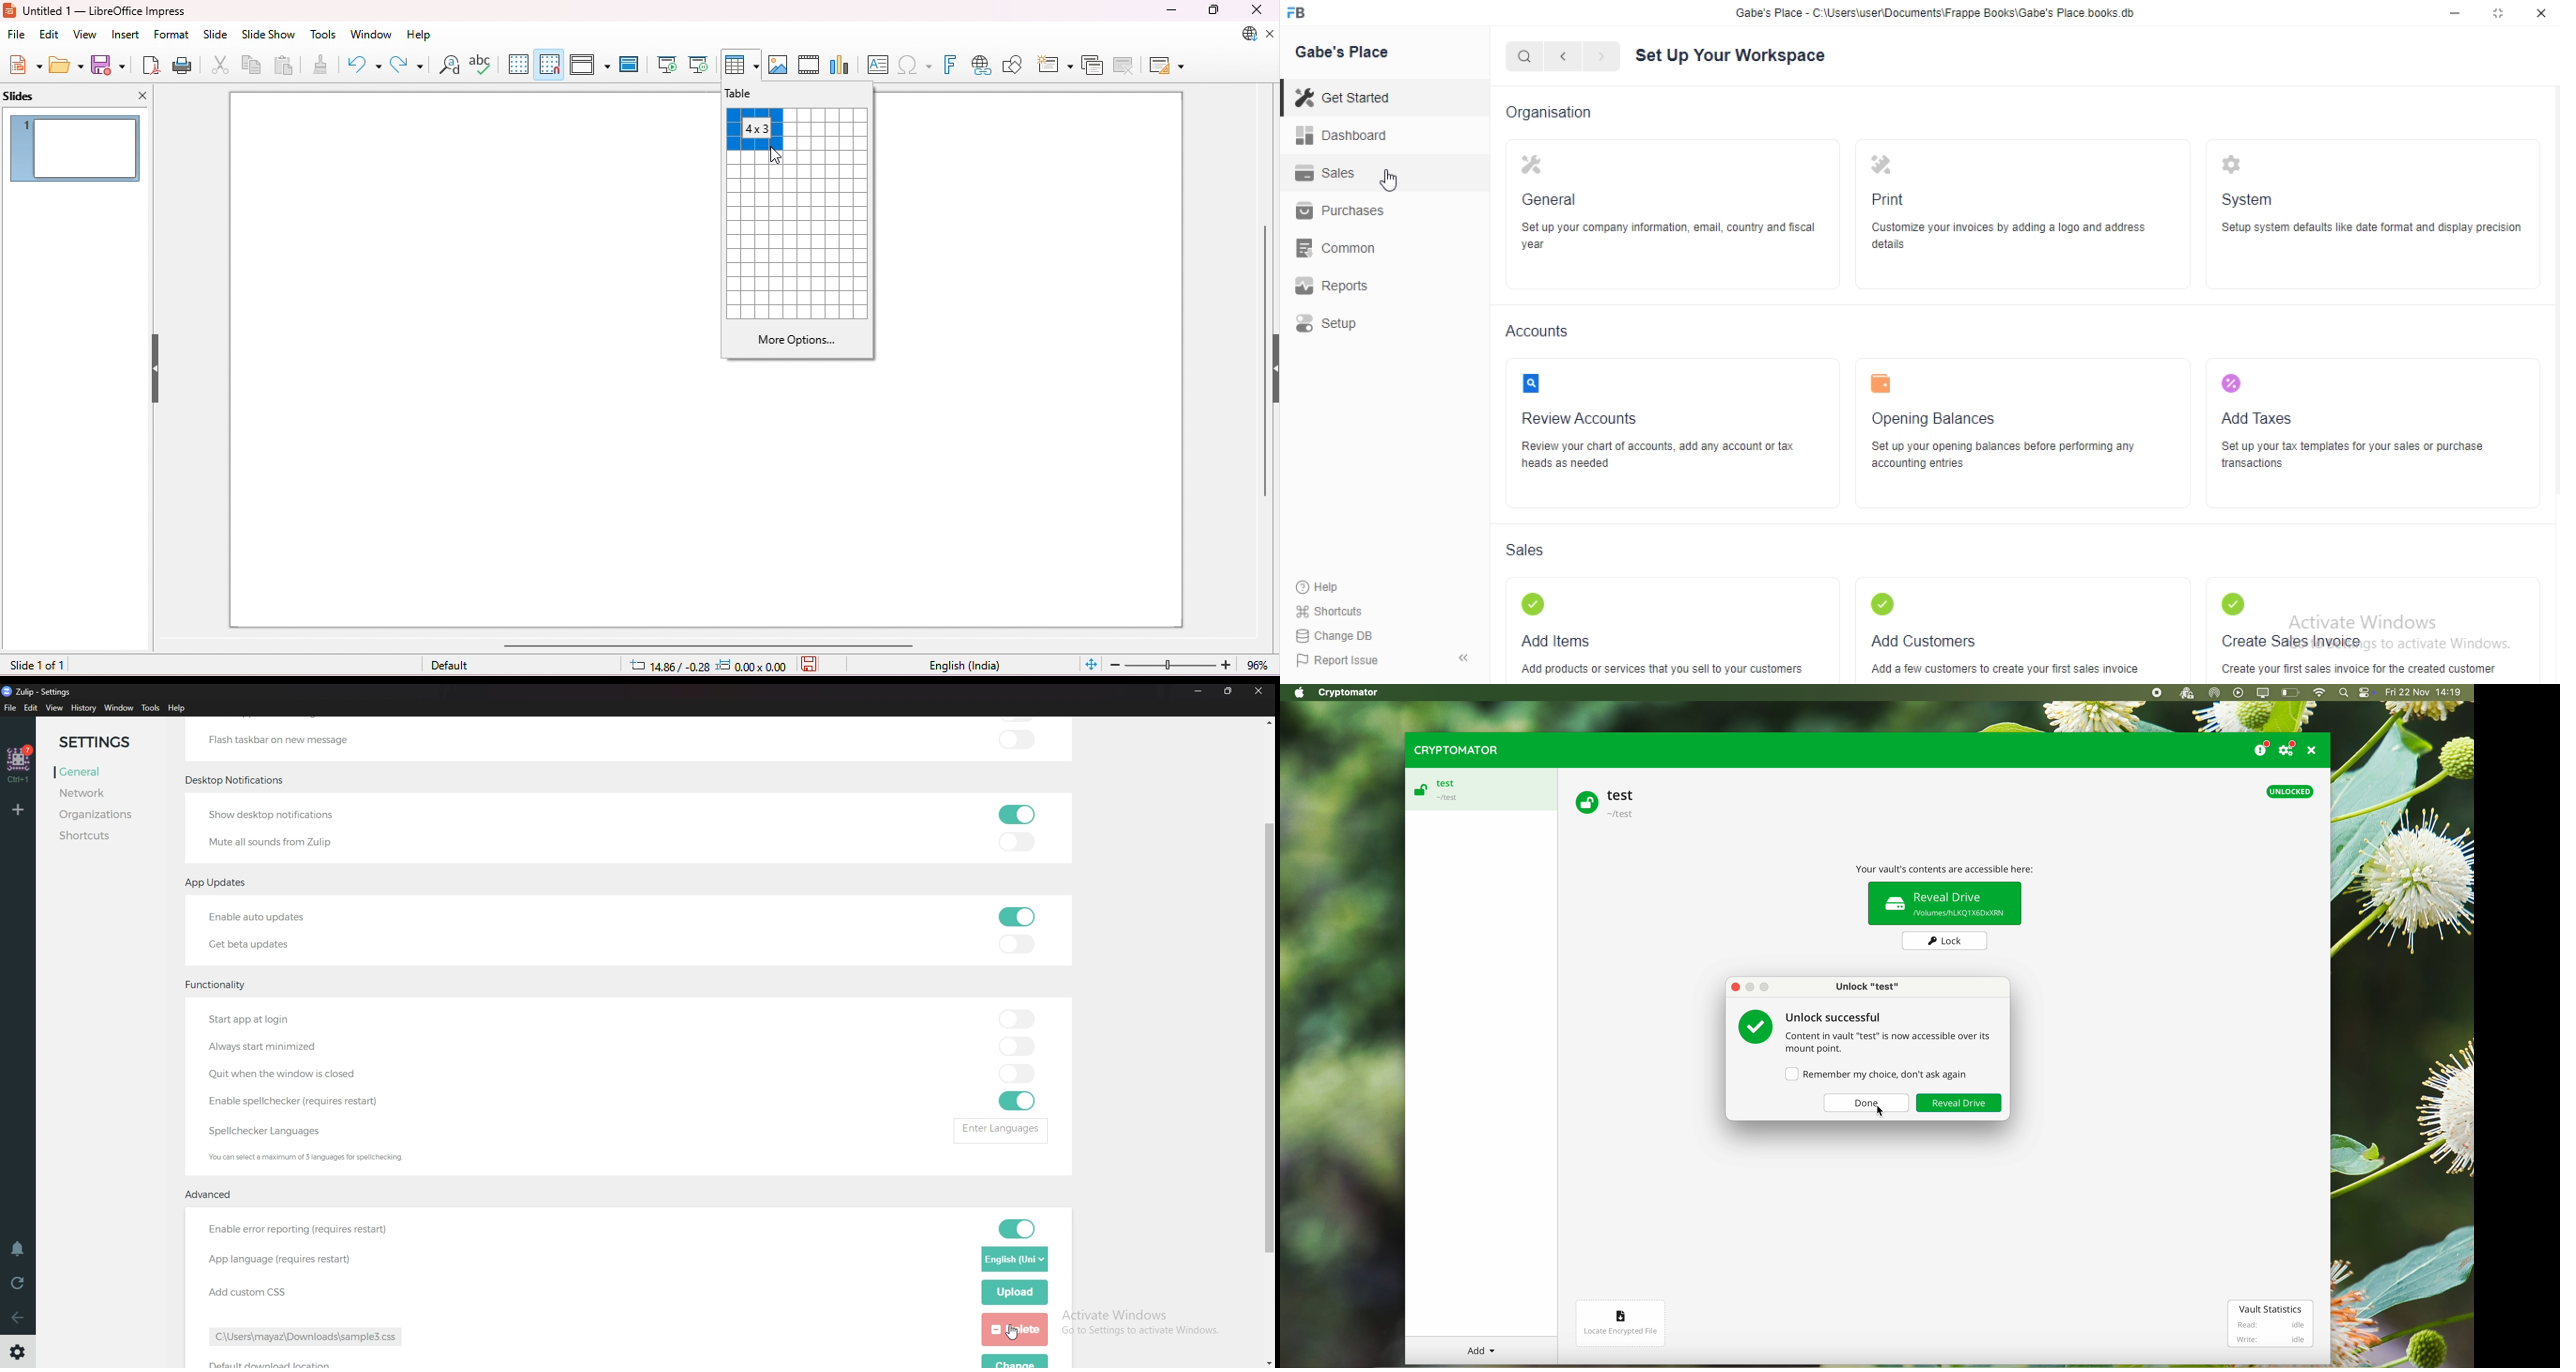 The width and height of the screenshot is (2576, 1372). Describe the element at coordinates (17, 810) in the screenshot. I see `Add organization` at that location.